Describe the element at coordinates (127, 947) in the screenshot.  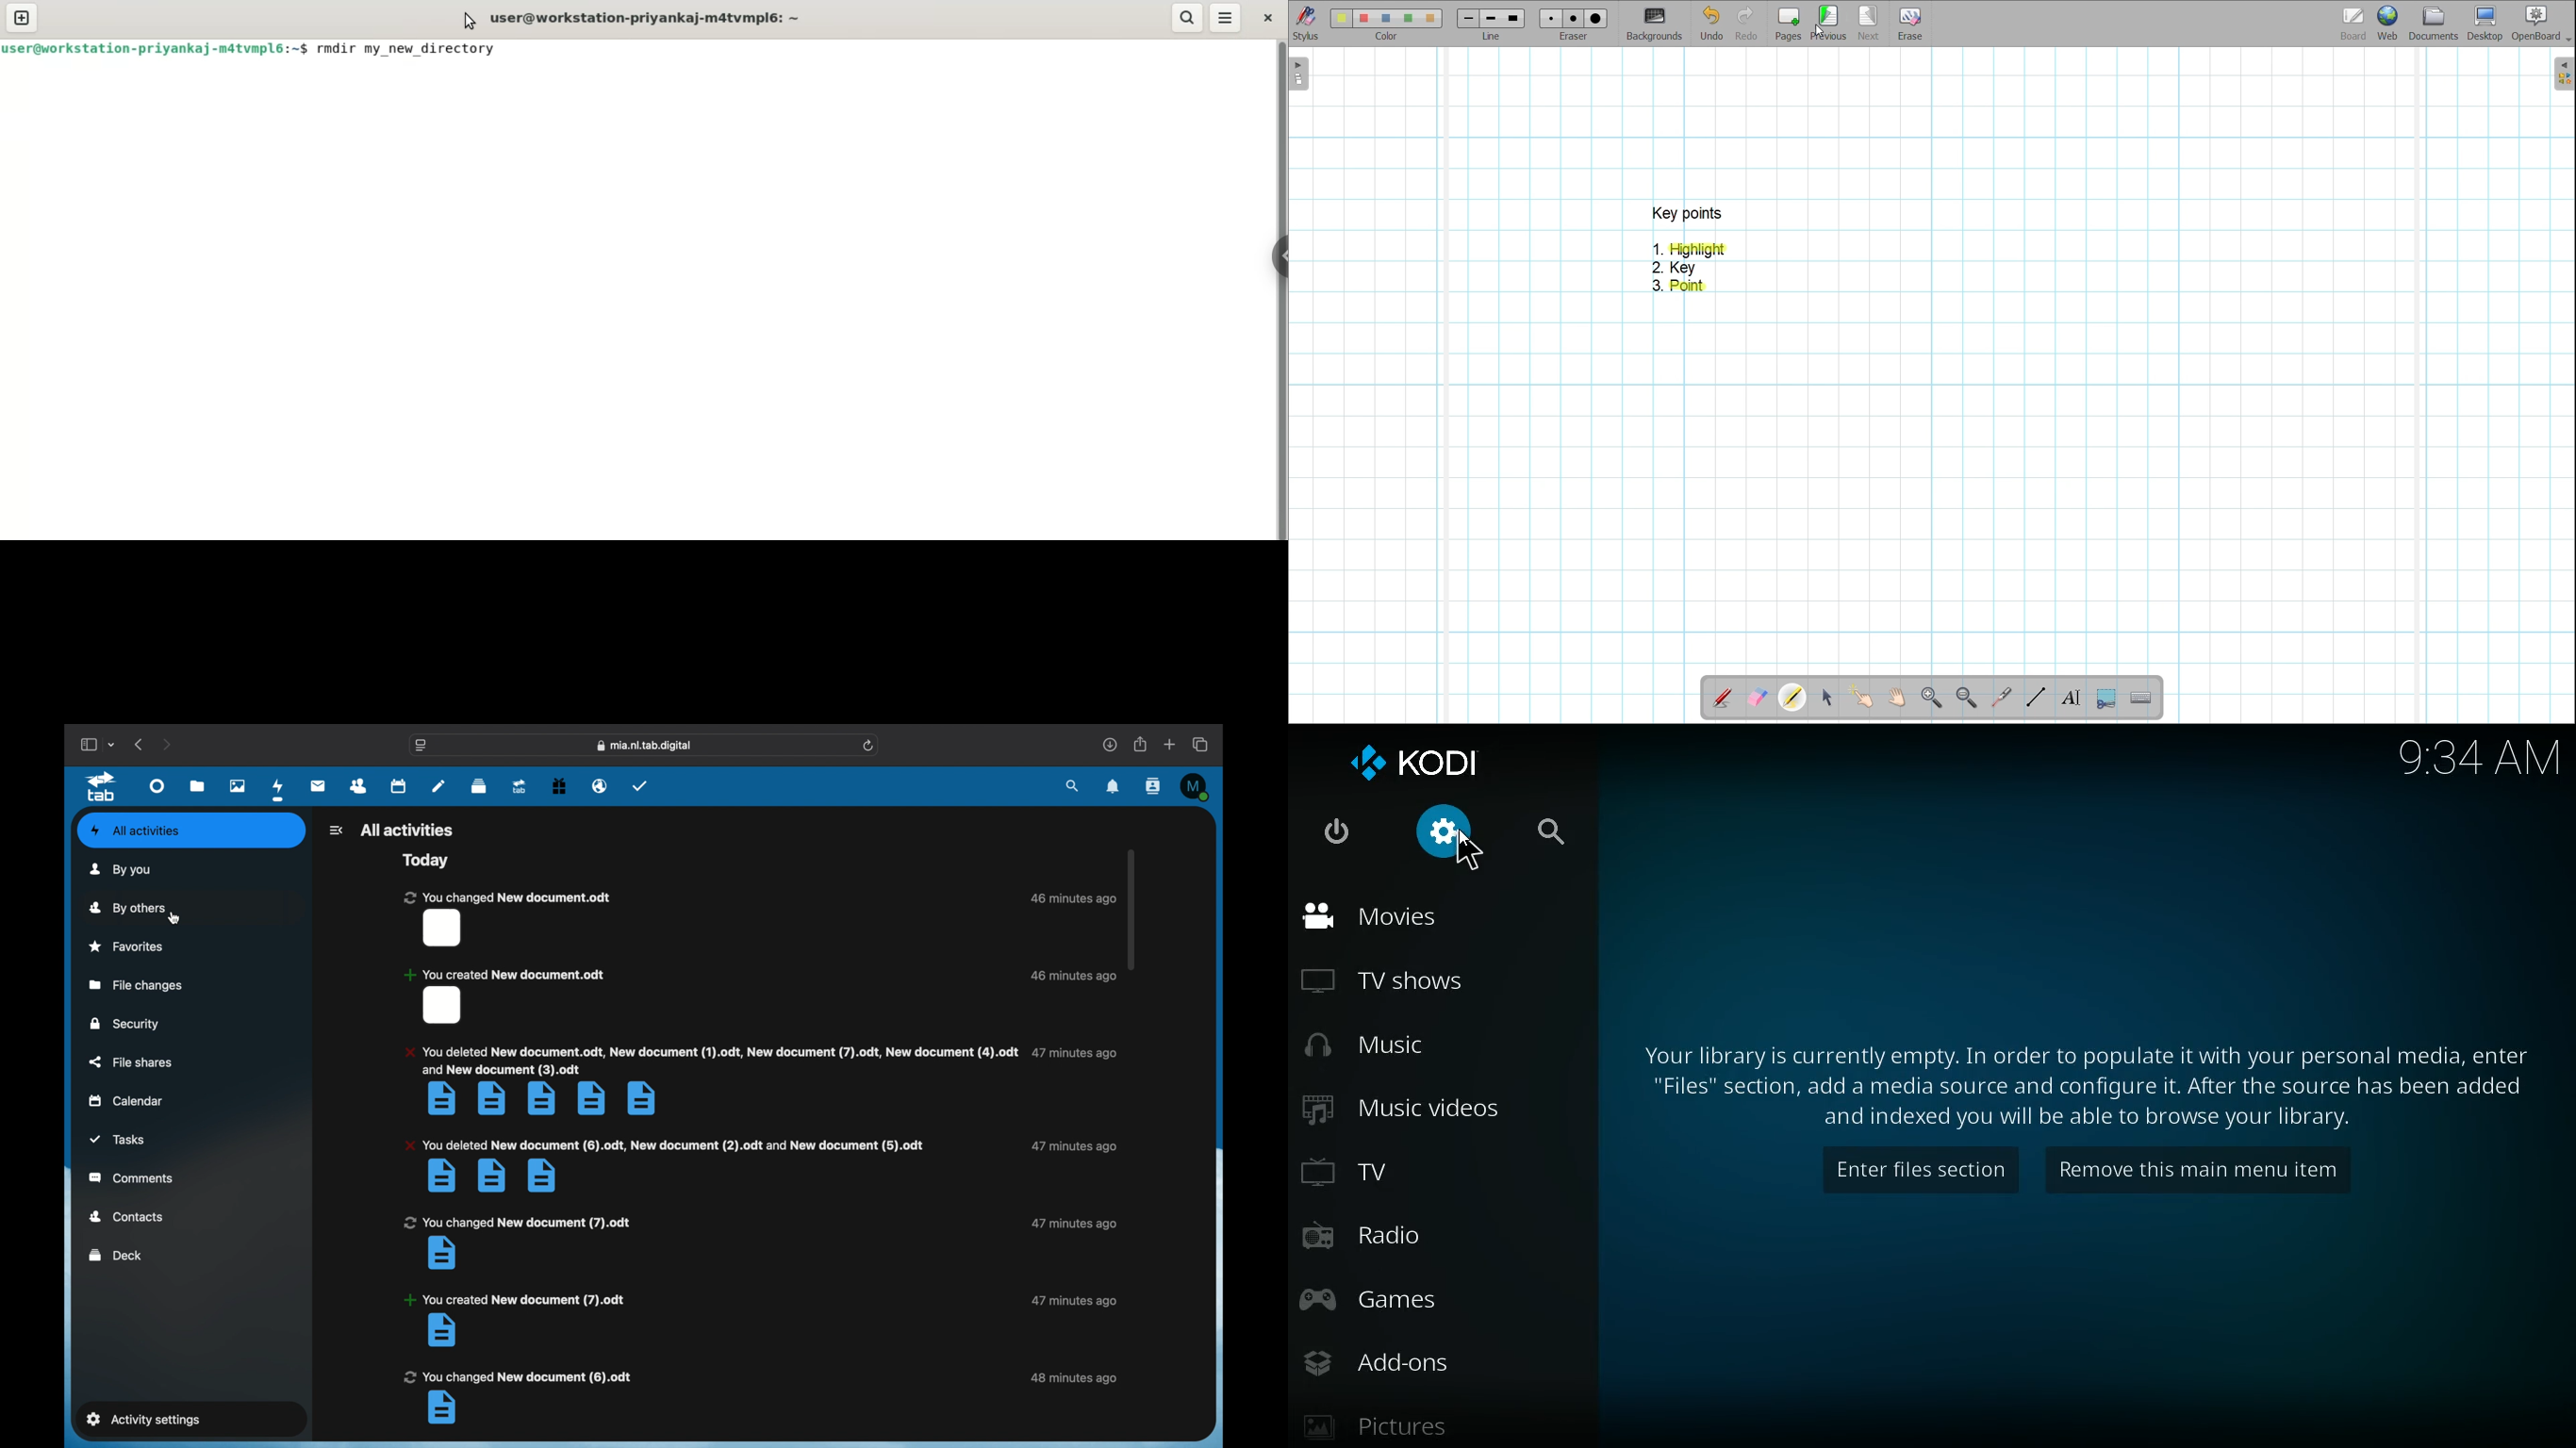
I see `favorites` at that location.